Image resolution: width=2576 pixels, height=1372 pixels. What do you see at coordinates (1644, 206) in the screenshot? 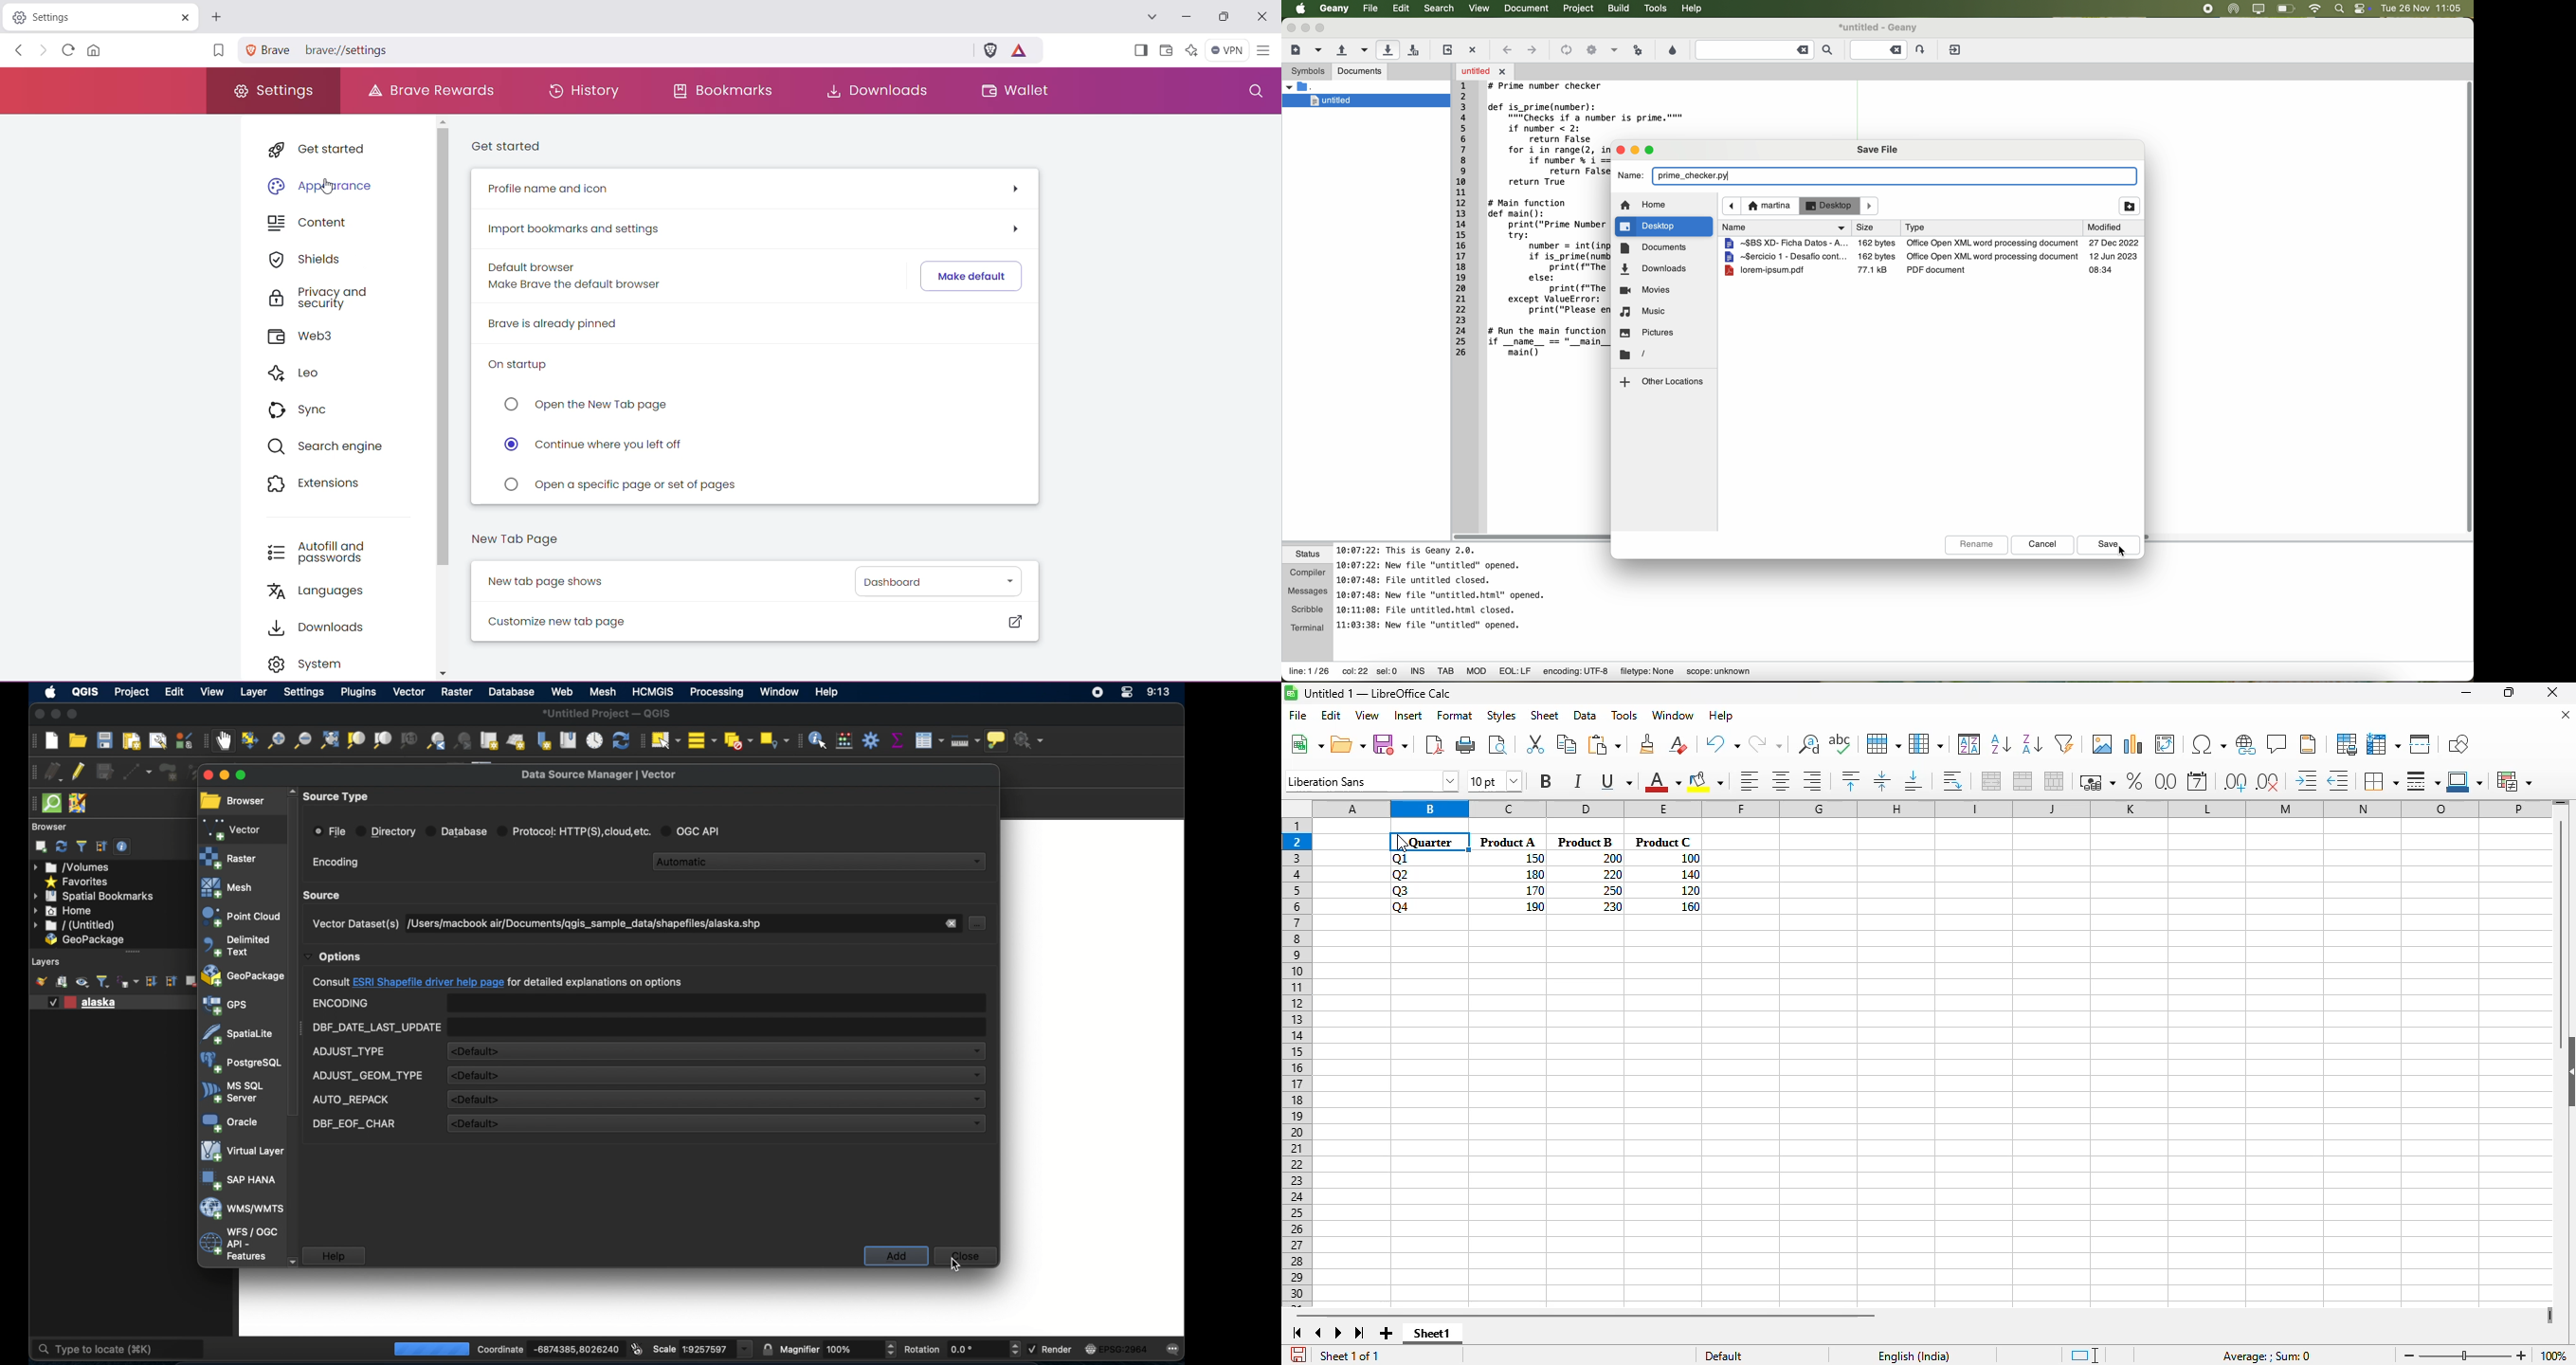
I see `home` at bounding box center [1644, 206].